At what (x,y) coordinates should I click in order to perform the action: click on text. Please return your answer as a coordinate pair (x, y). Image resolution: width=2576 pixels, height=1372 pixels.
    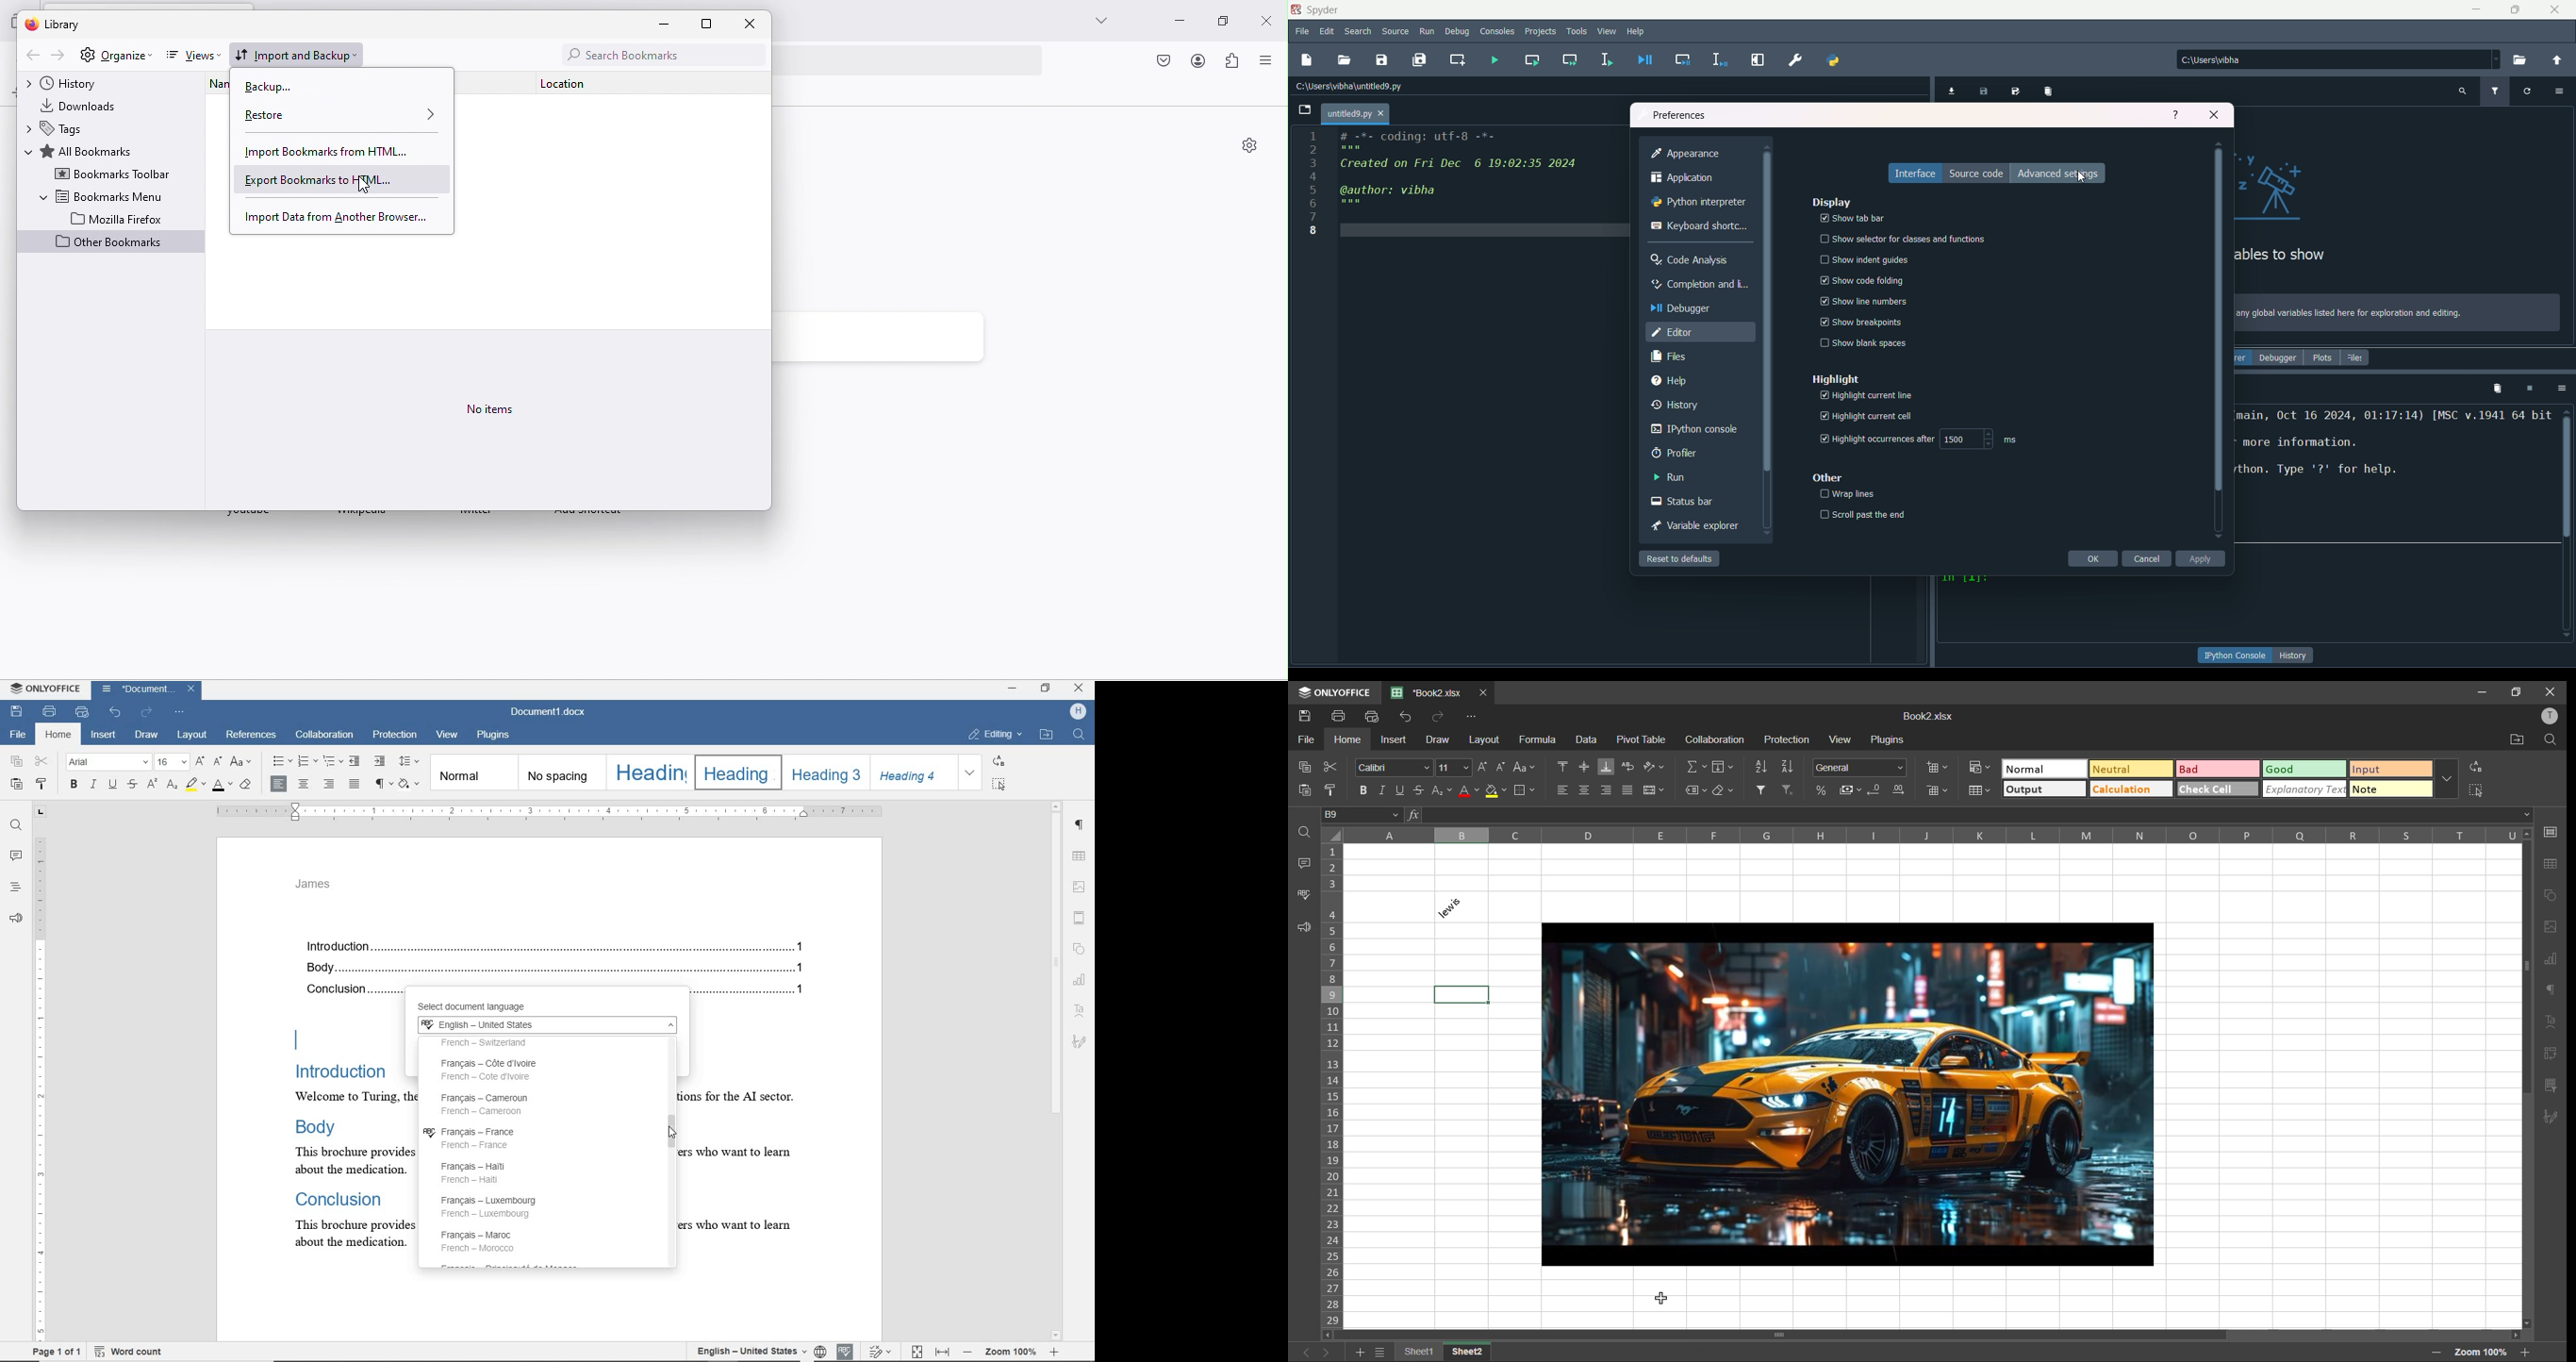
    Looking at the image, I should click on (2284, 256).